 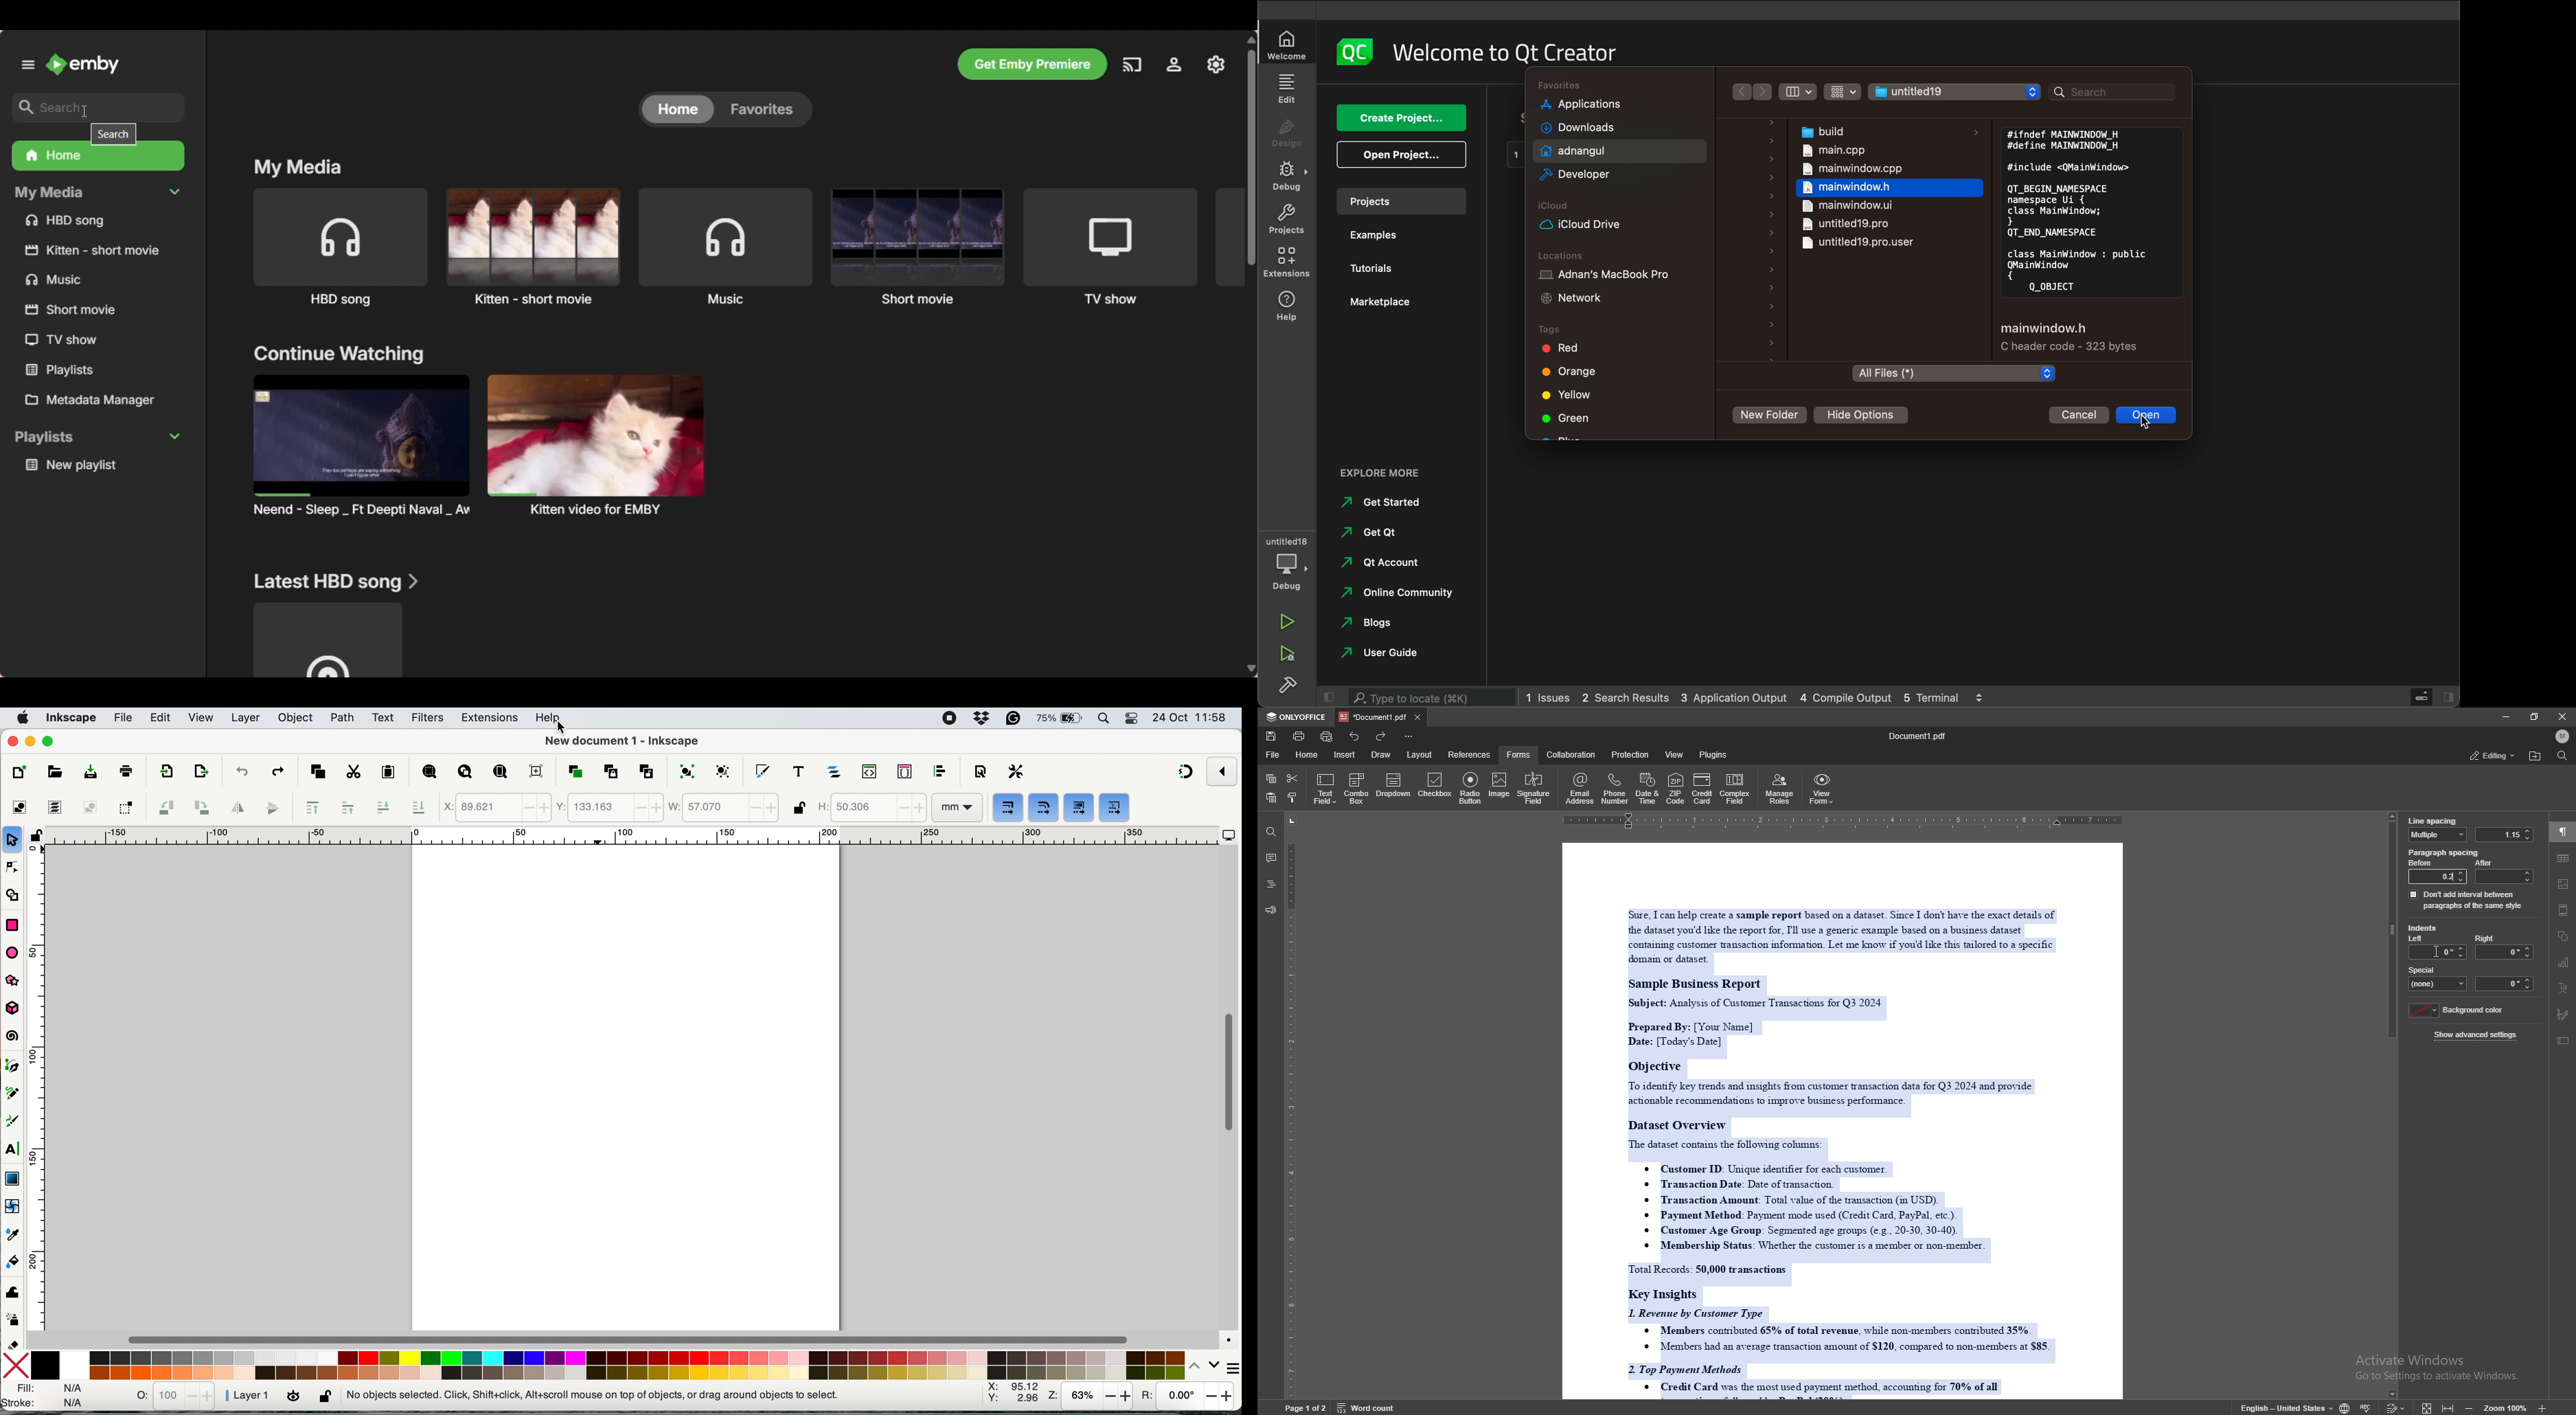 What do you see at coordinates (1206, 1364) in the screenshot?
I see `switch between palaetes` at bounding box center [1206, 1364].